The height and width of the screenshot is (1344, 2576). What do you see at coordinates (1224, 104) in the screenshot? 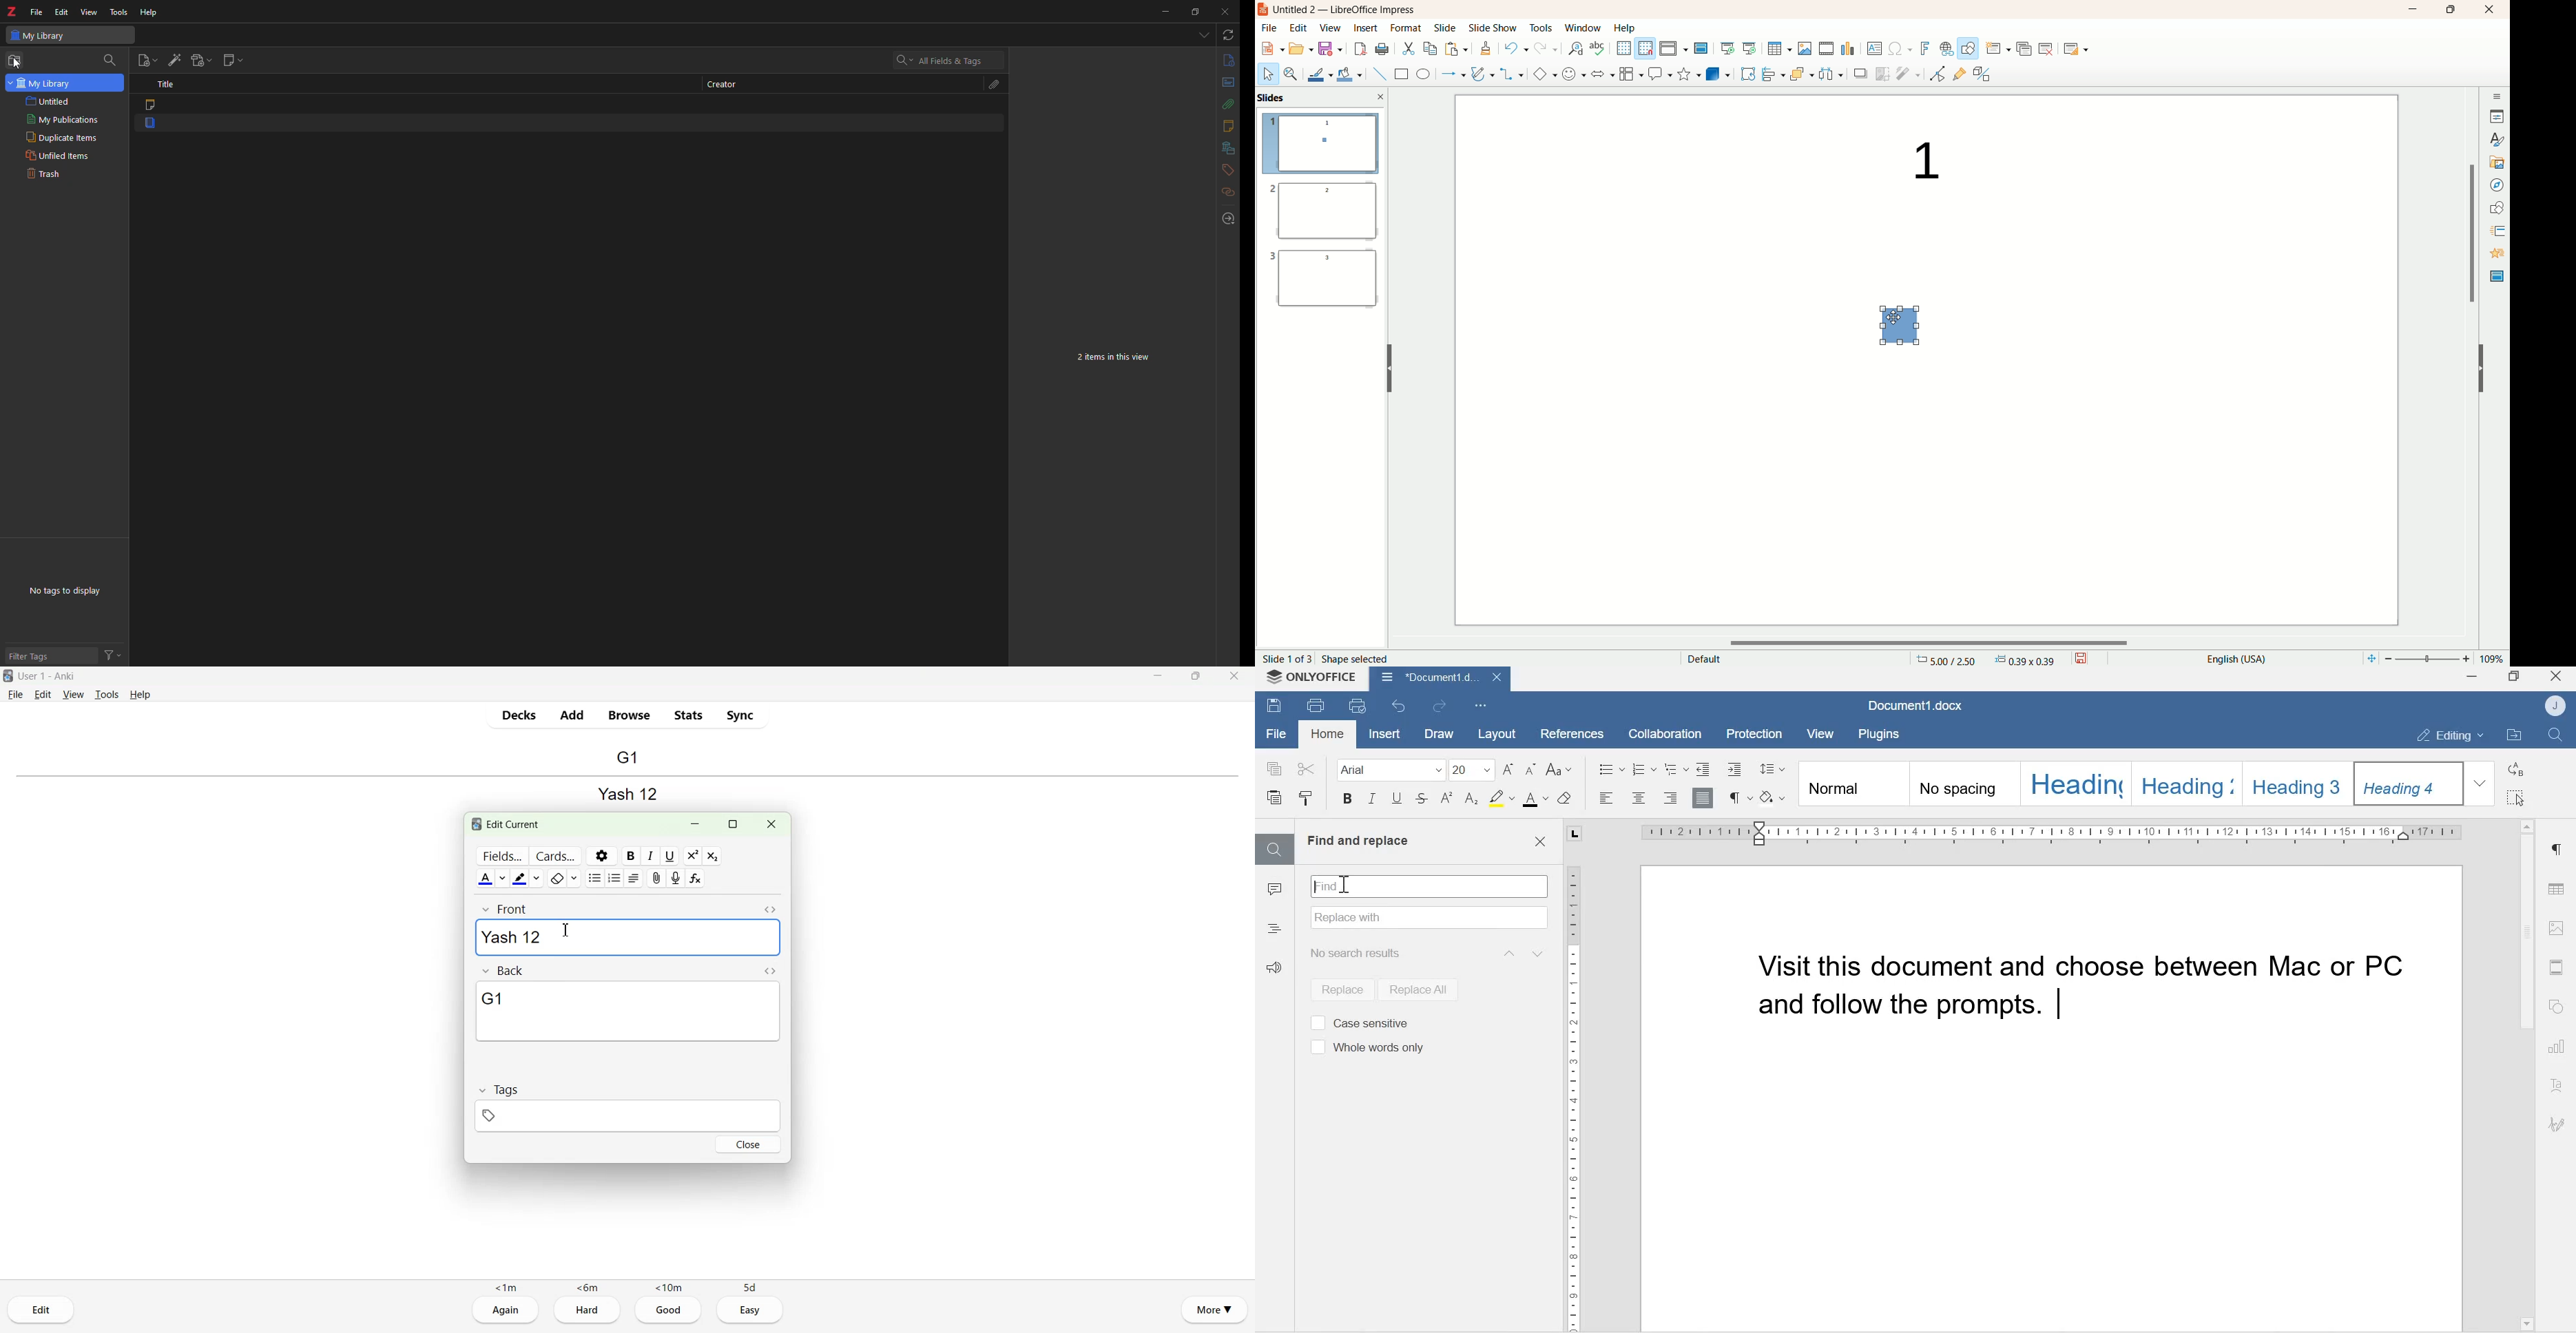
I see `attach` at bounding box center [1224, 104].